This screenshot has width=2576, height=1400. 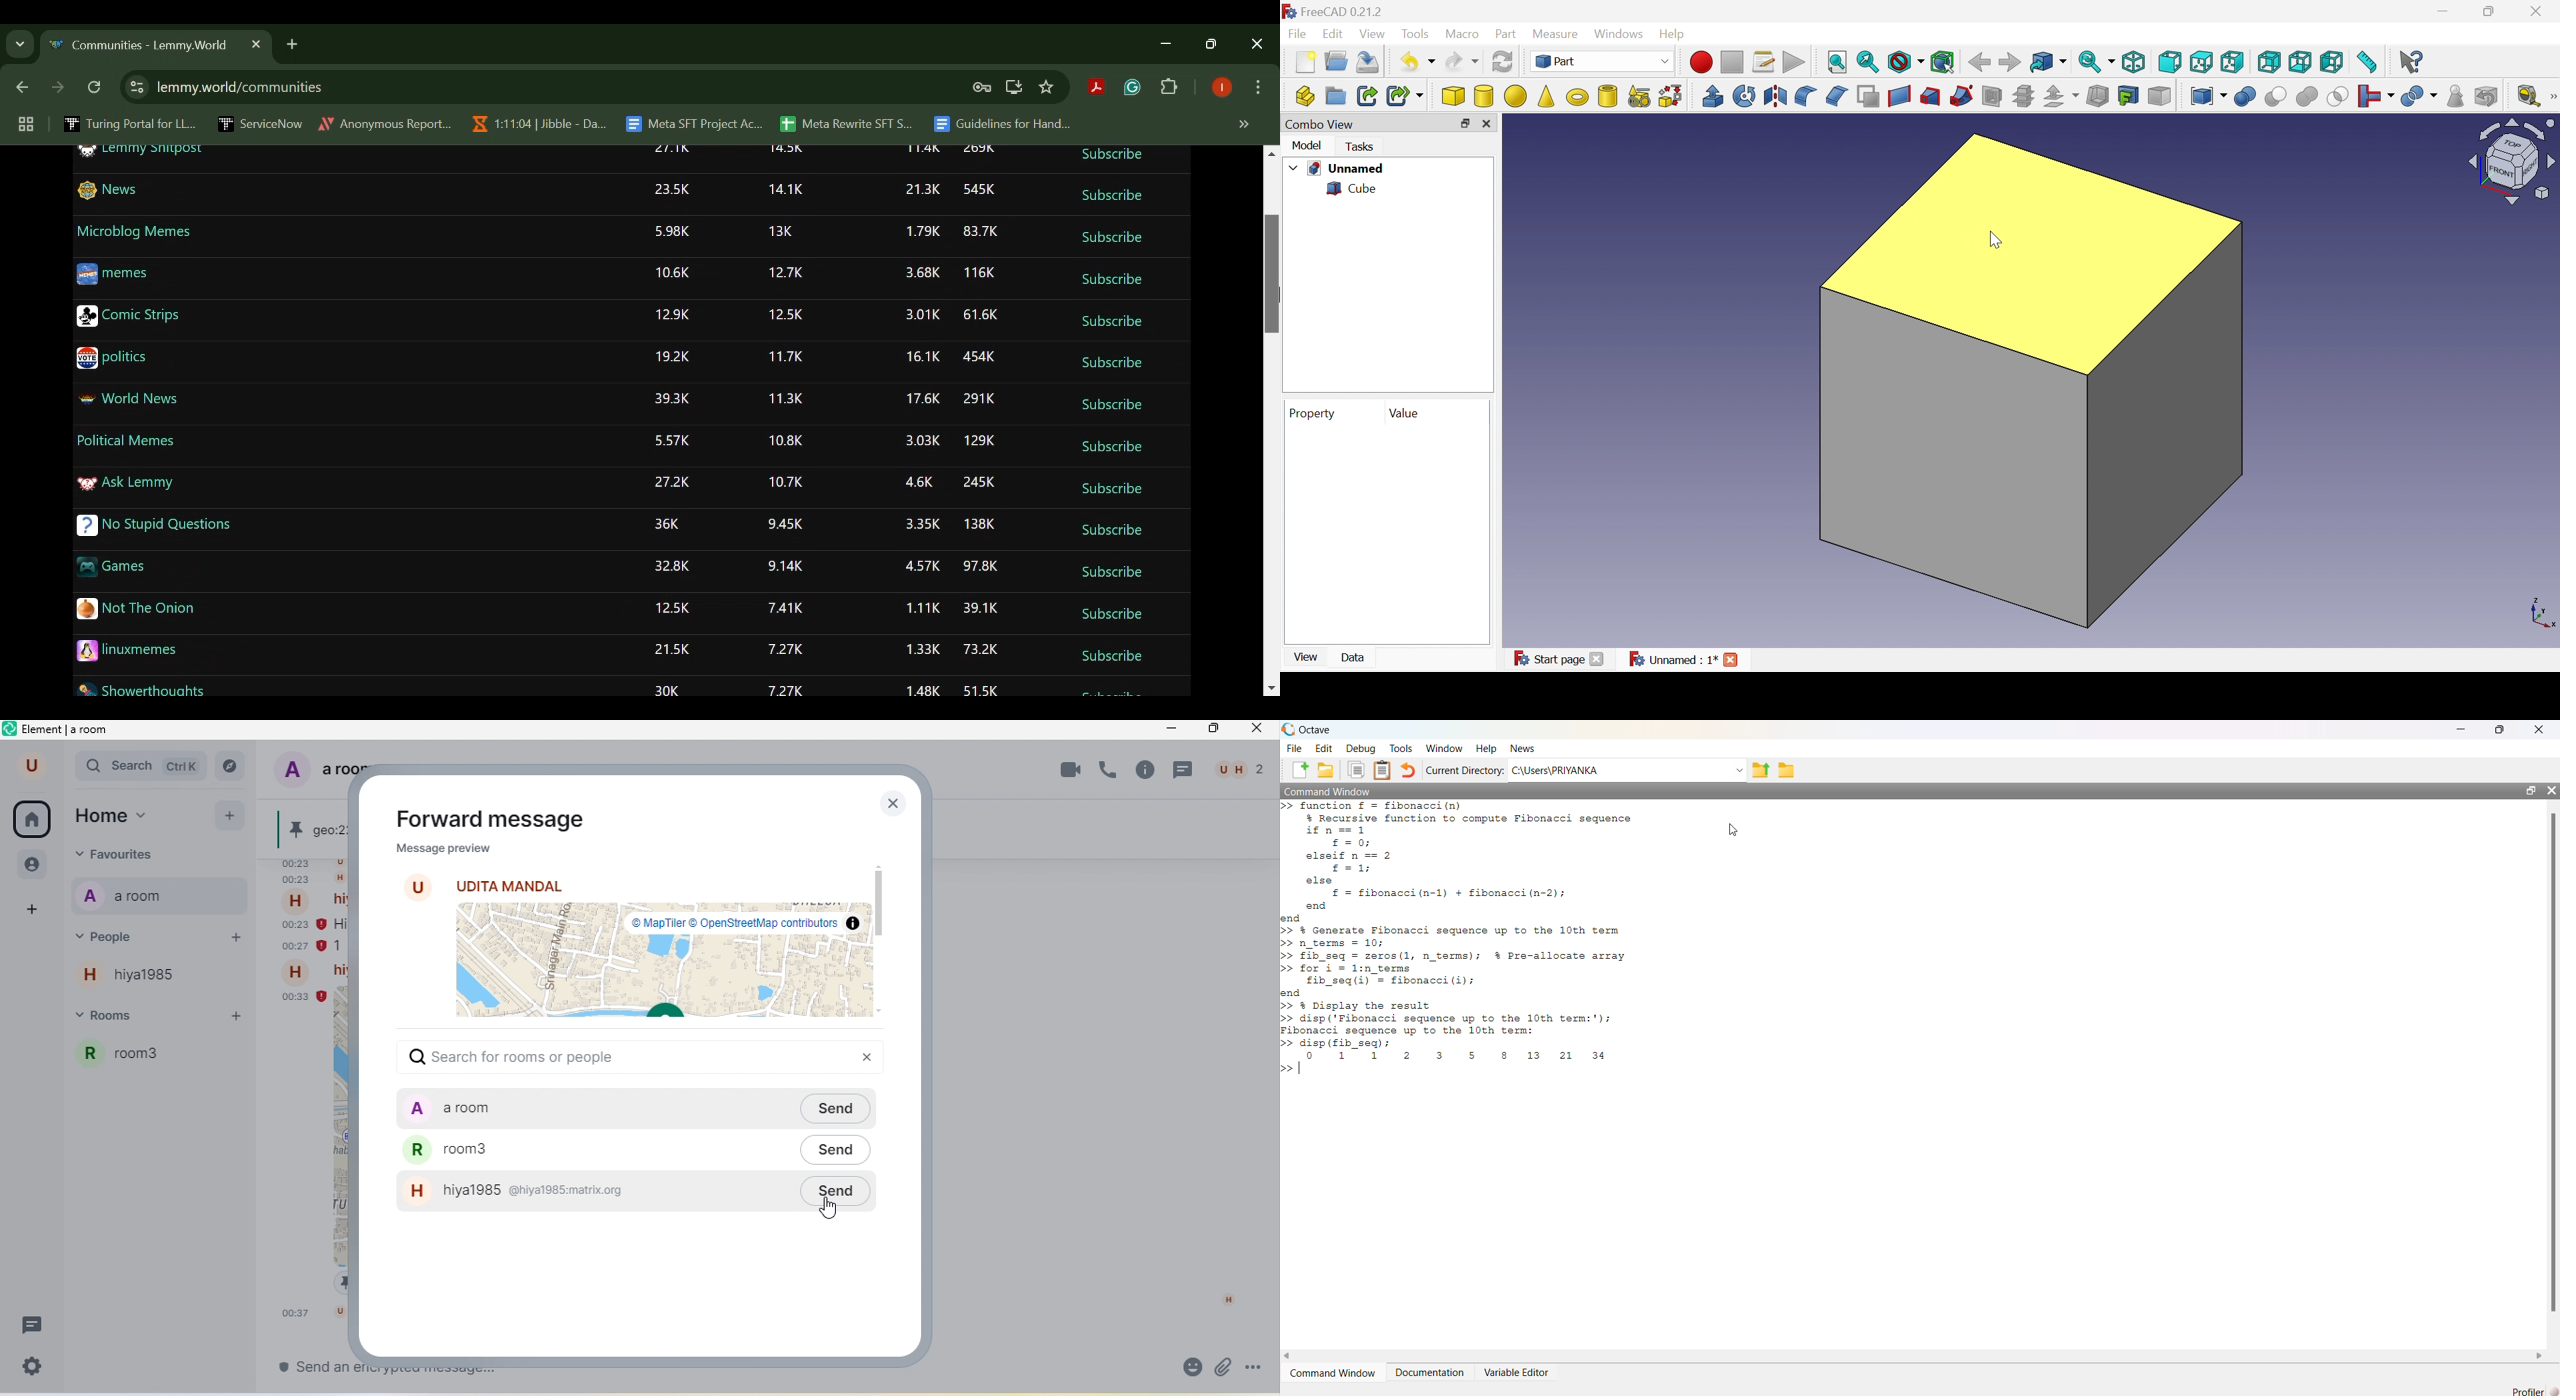 I want to click on Cube, so click(x=2033, y=381).